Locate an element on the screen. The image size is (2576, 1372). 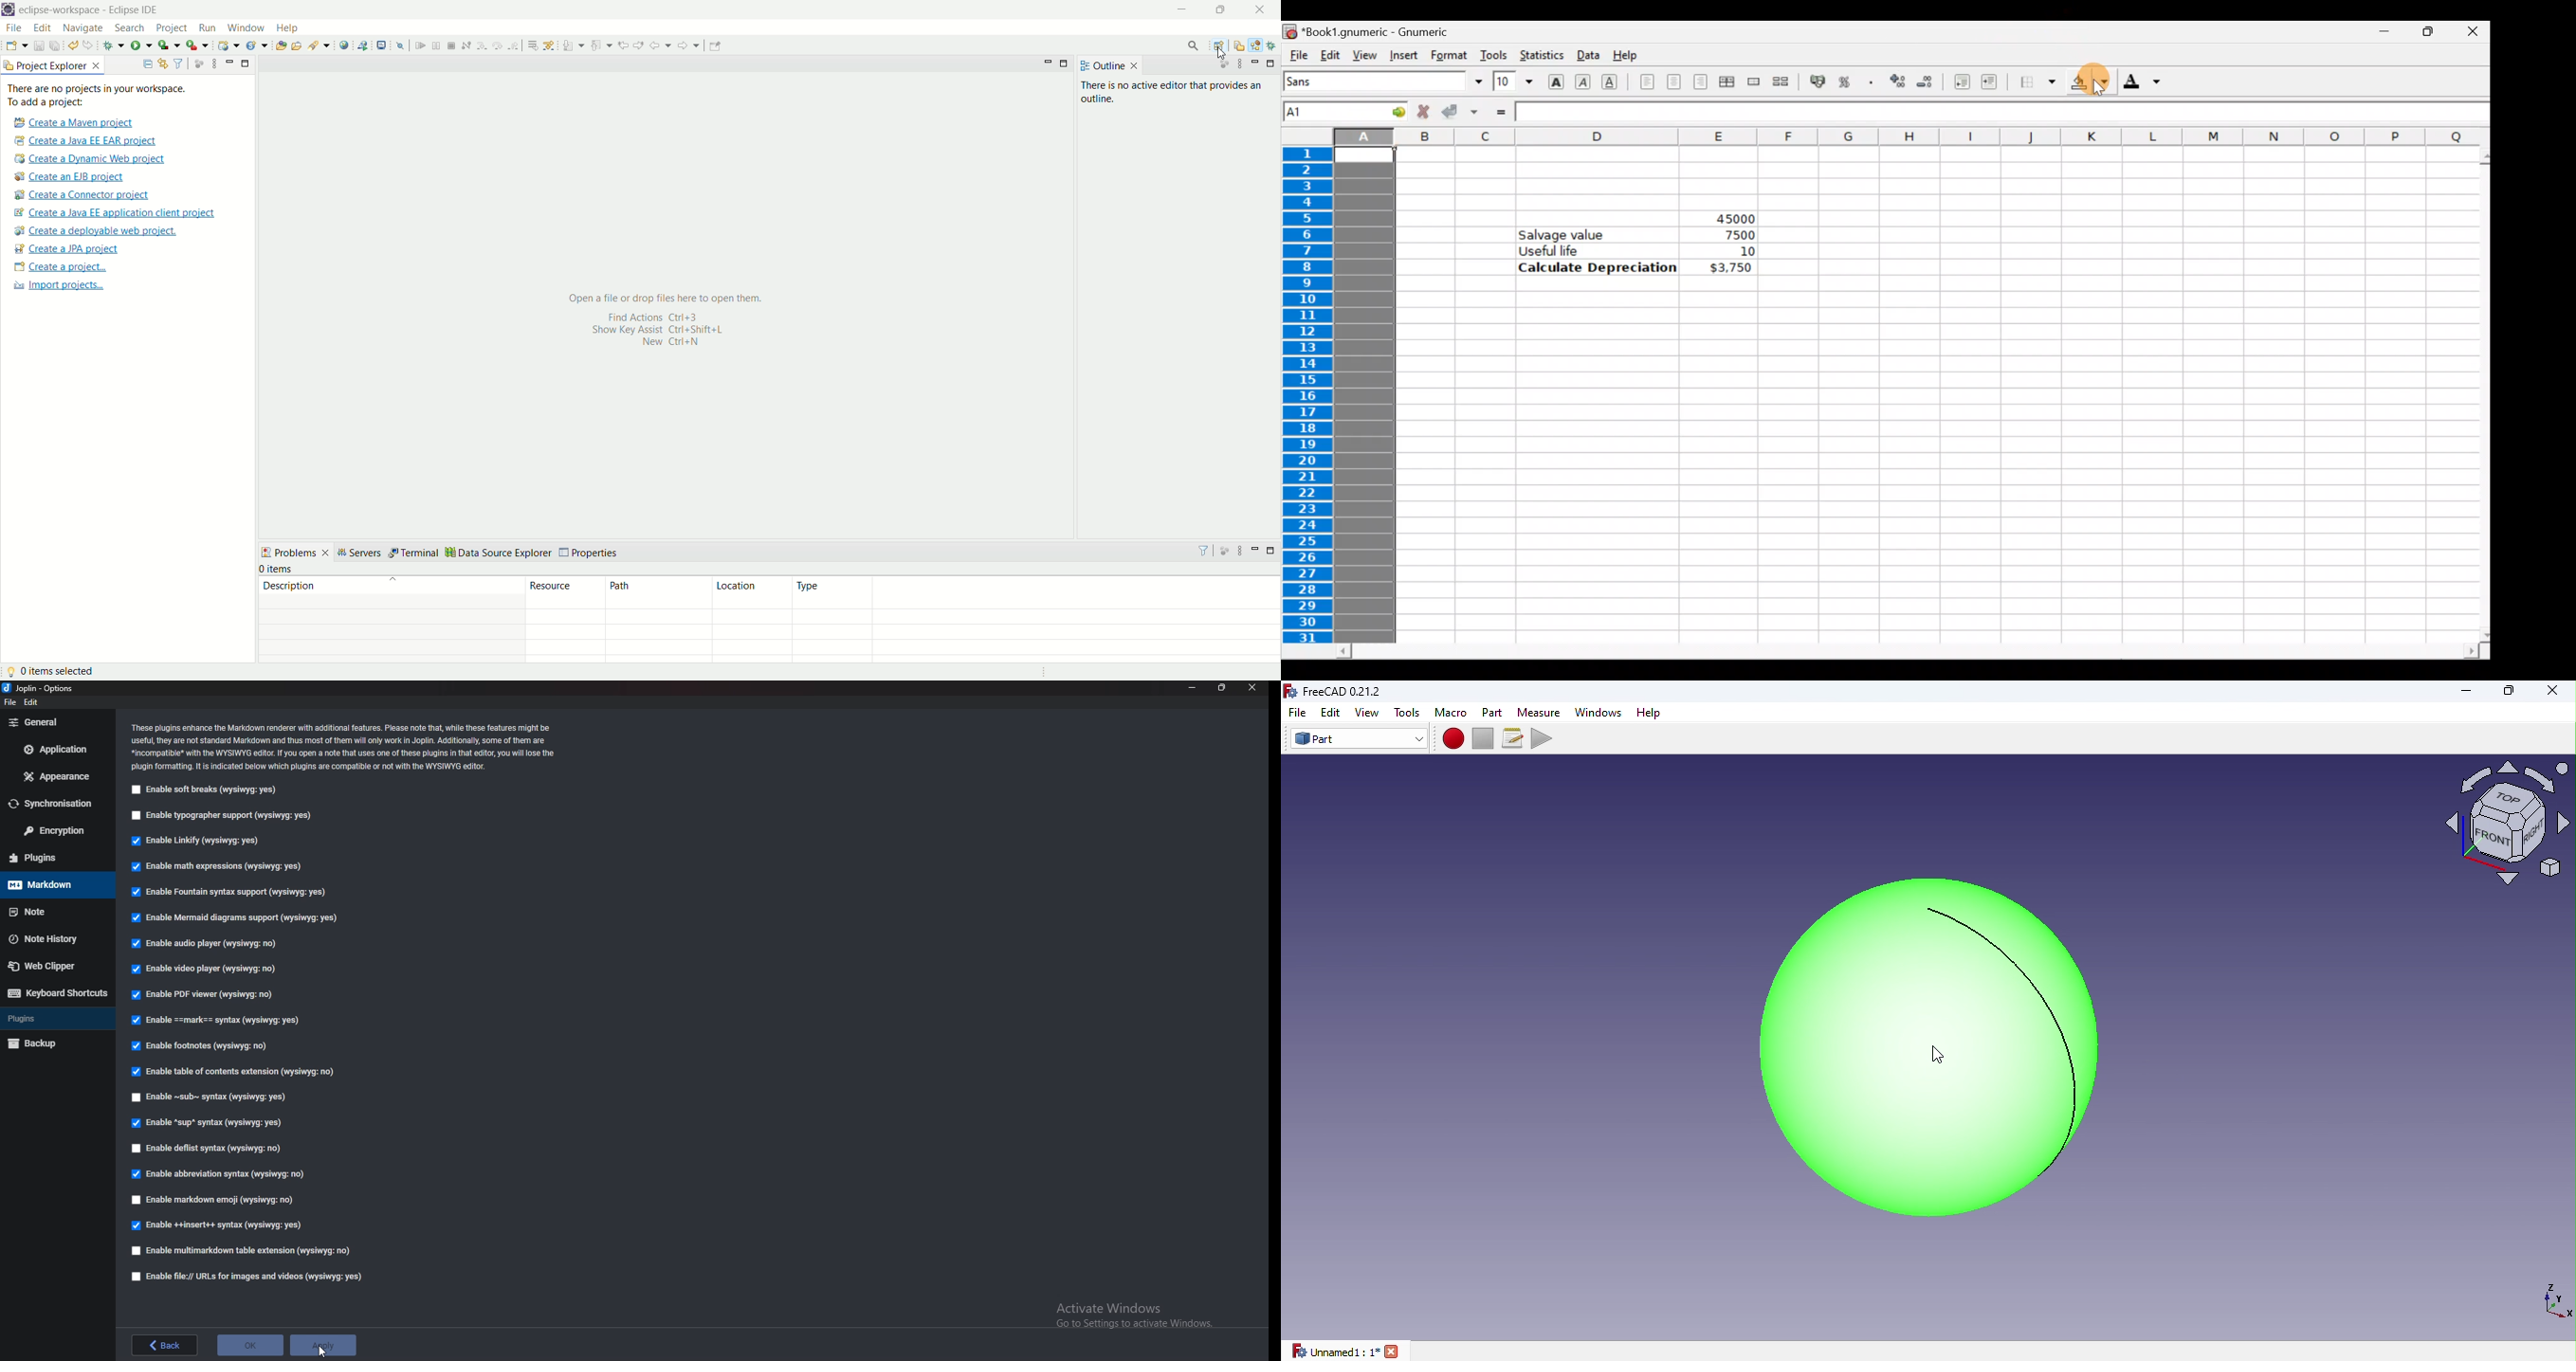
resize is located at coordinates (1221, 688).